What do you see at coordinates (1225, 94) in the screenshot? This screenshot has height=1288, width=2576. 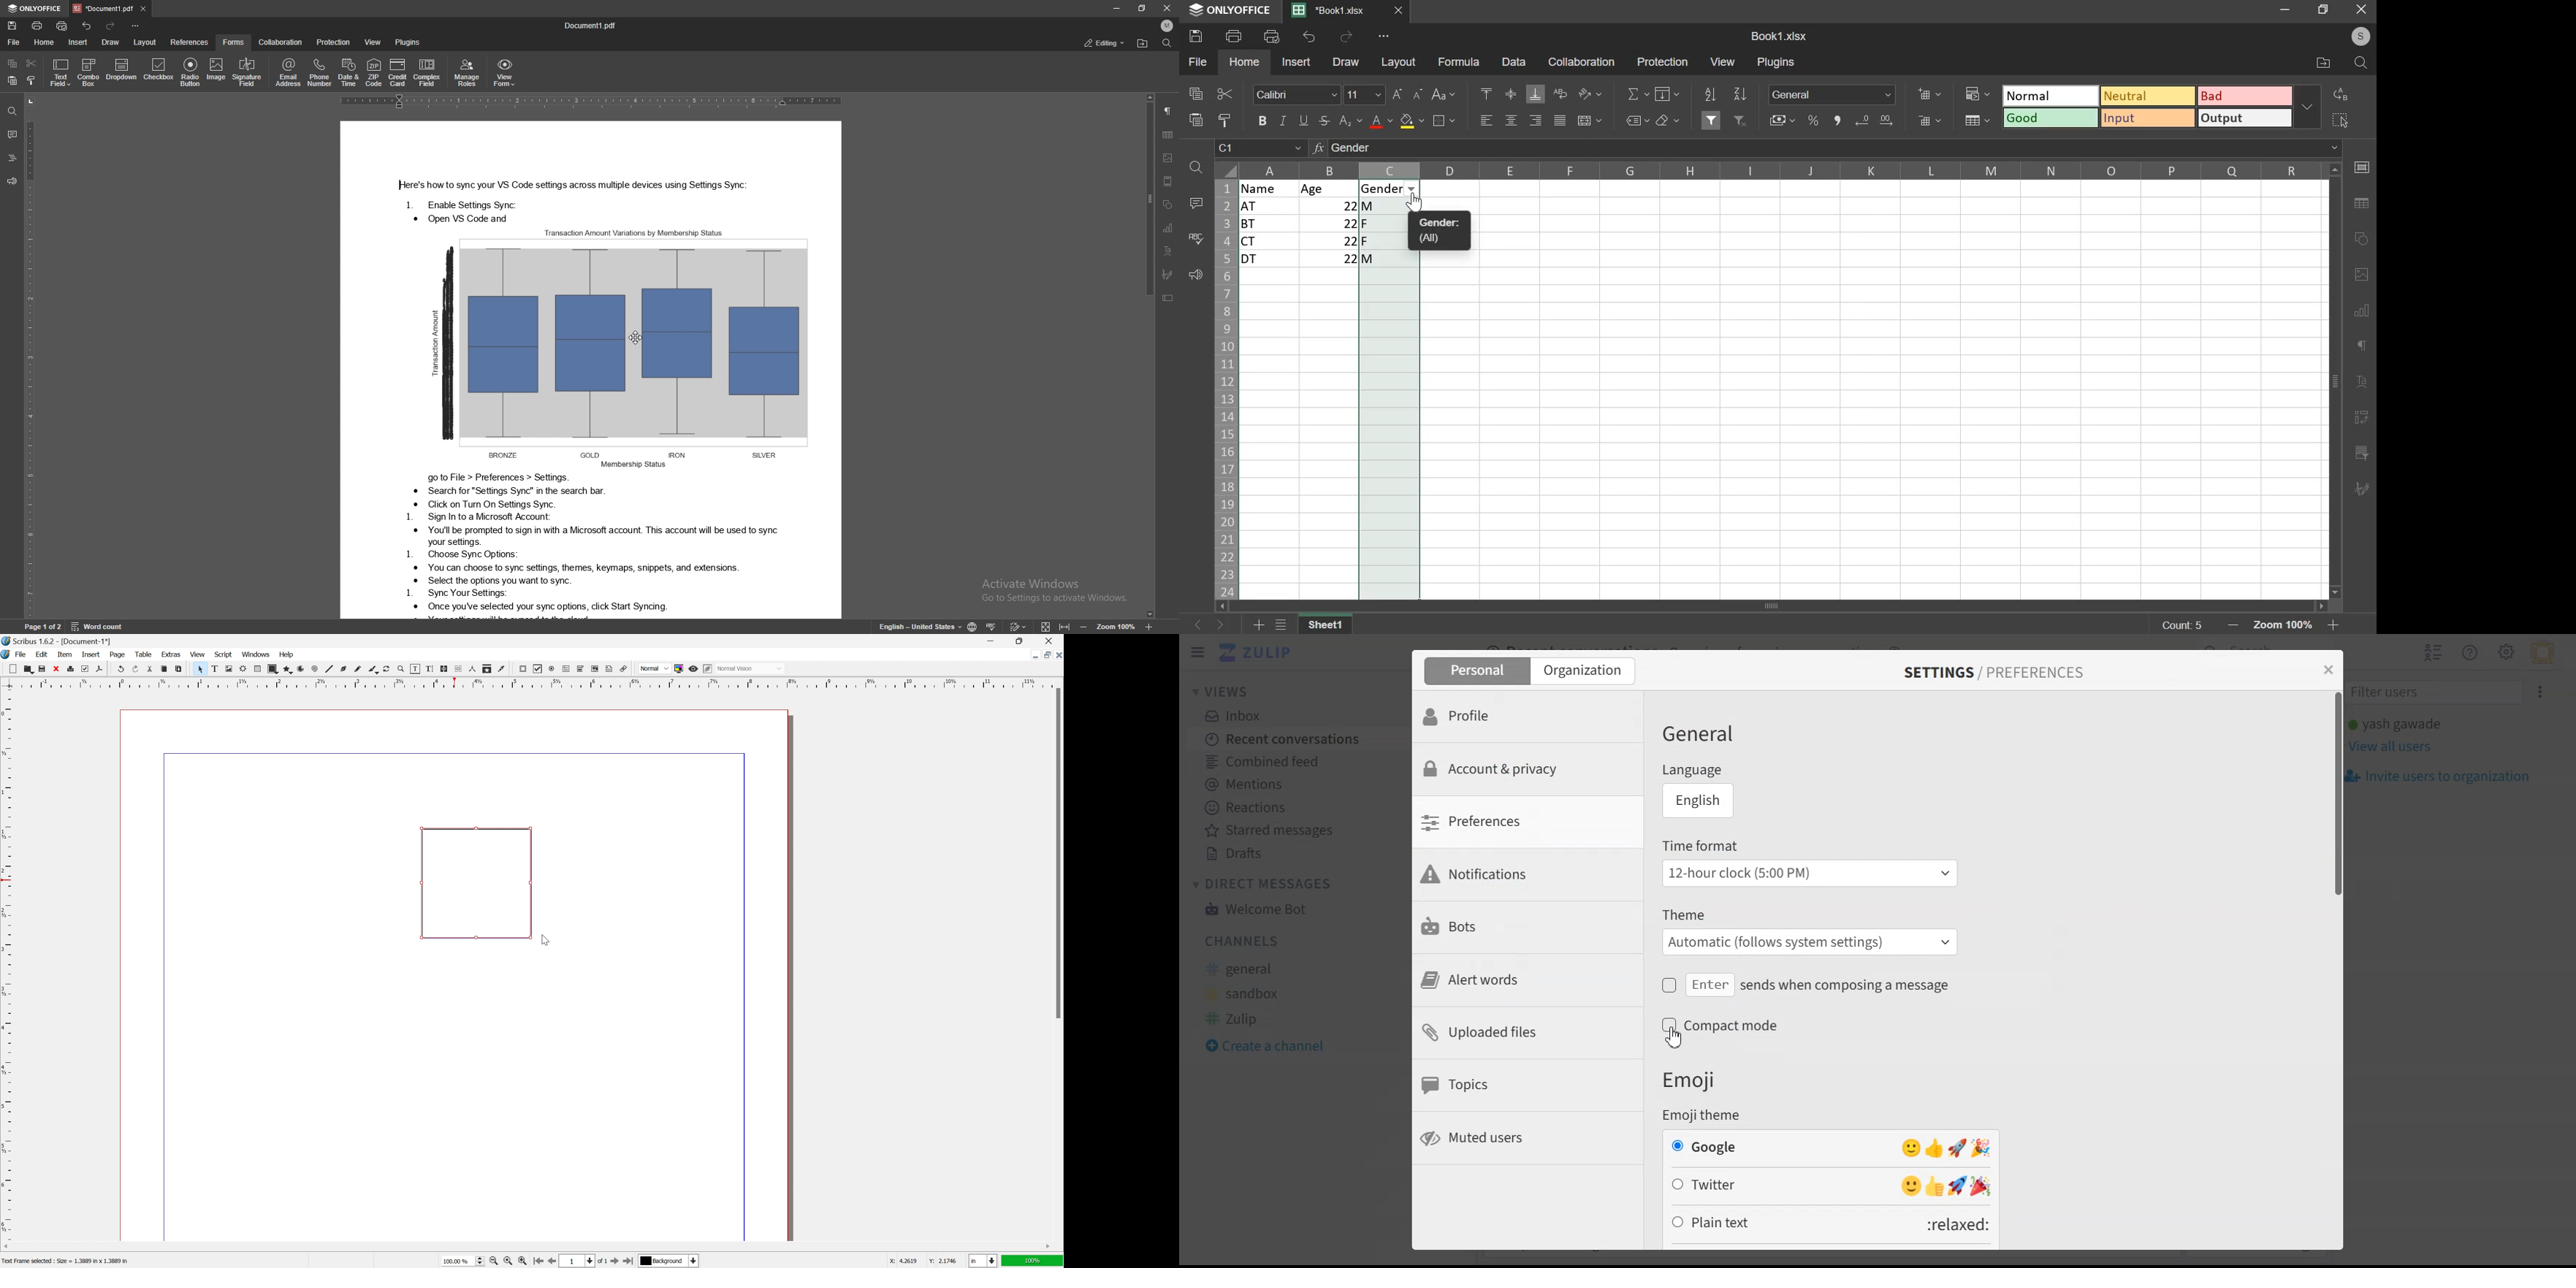 I see `cut` at bounding box center [1225, 94].